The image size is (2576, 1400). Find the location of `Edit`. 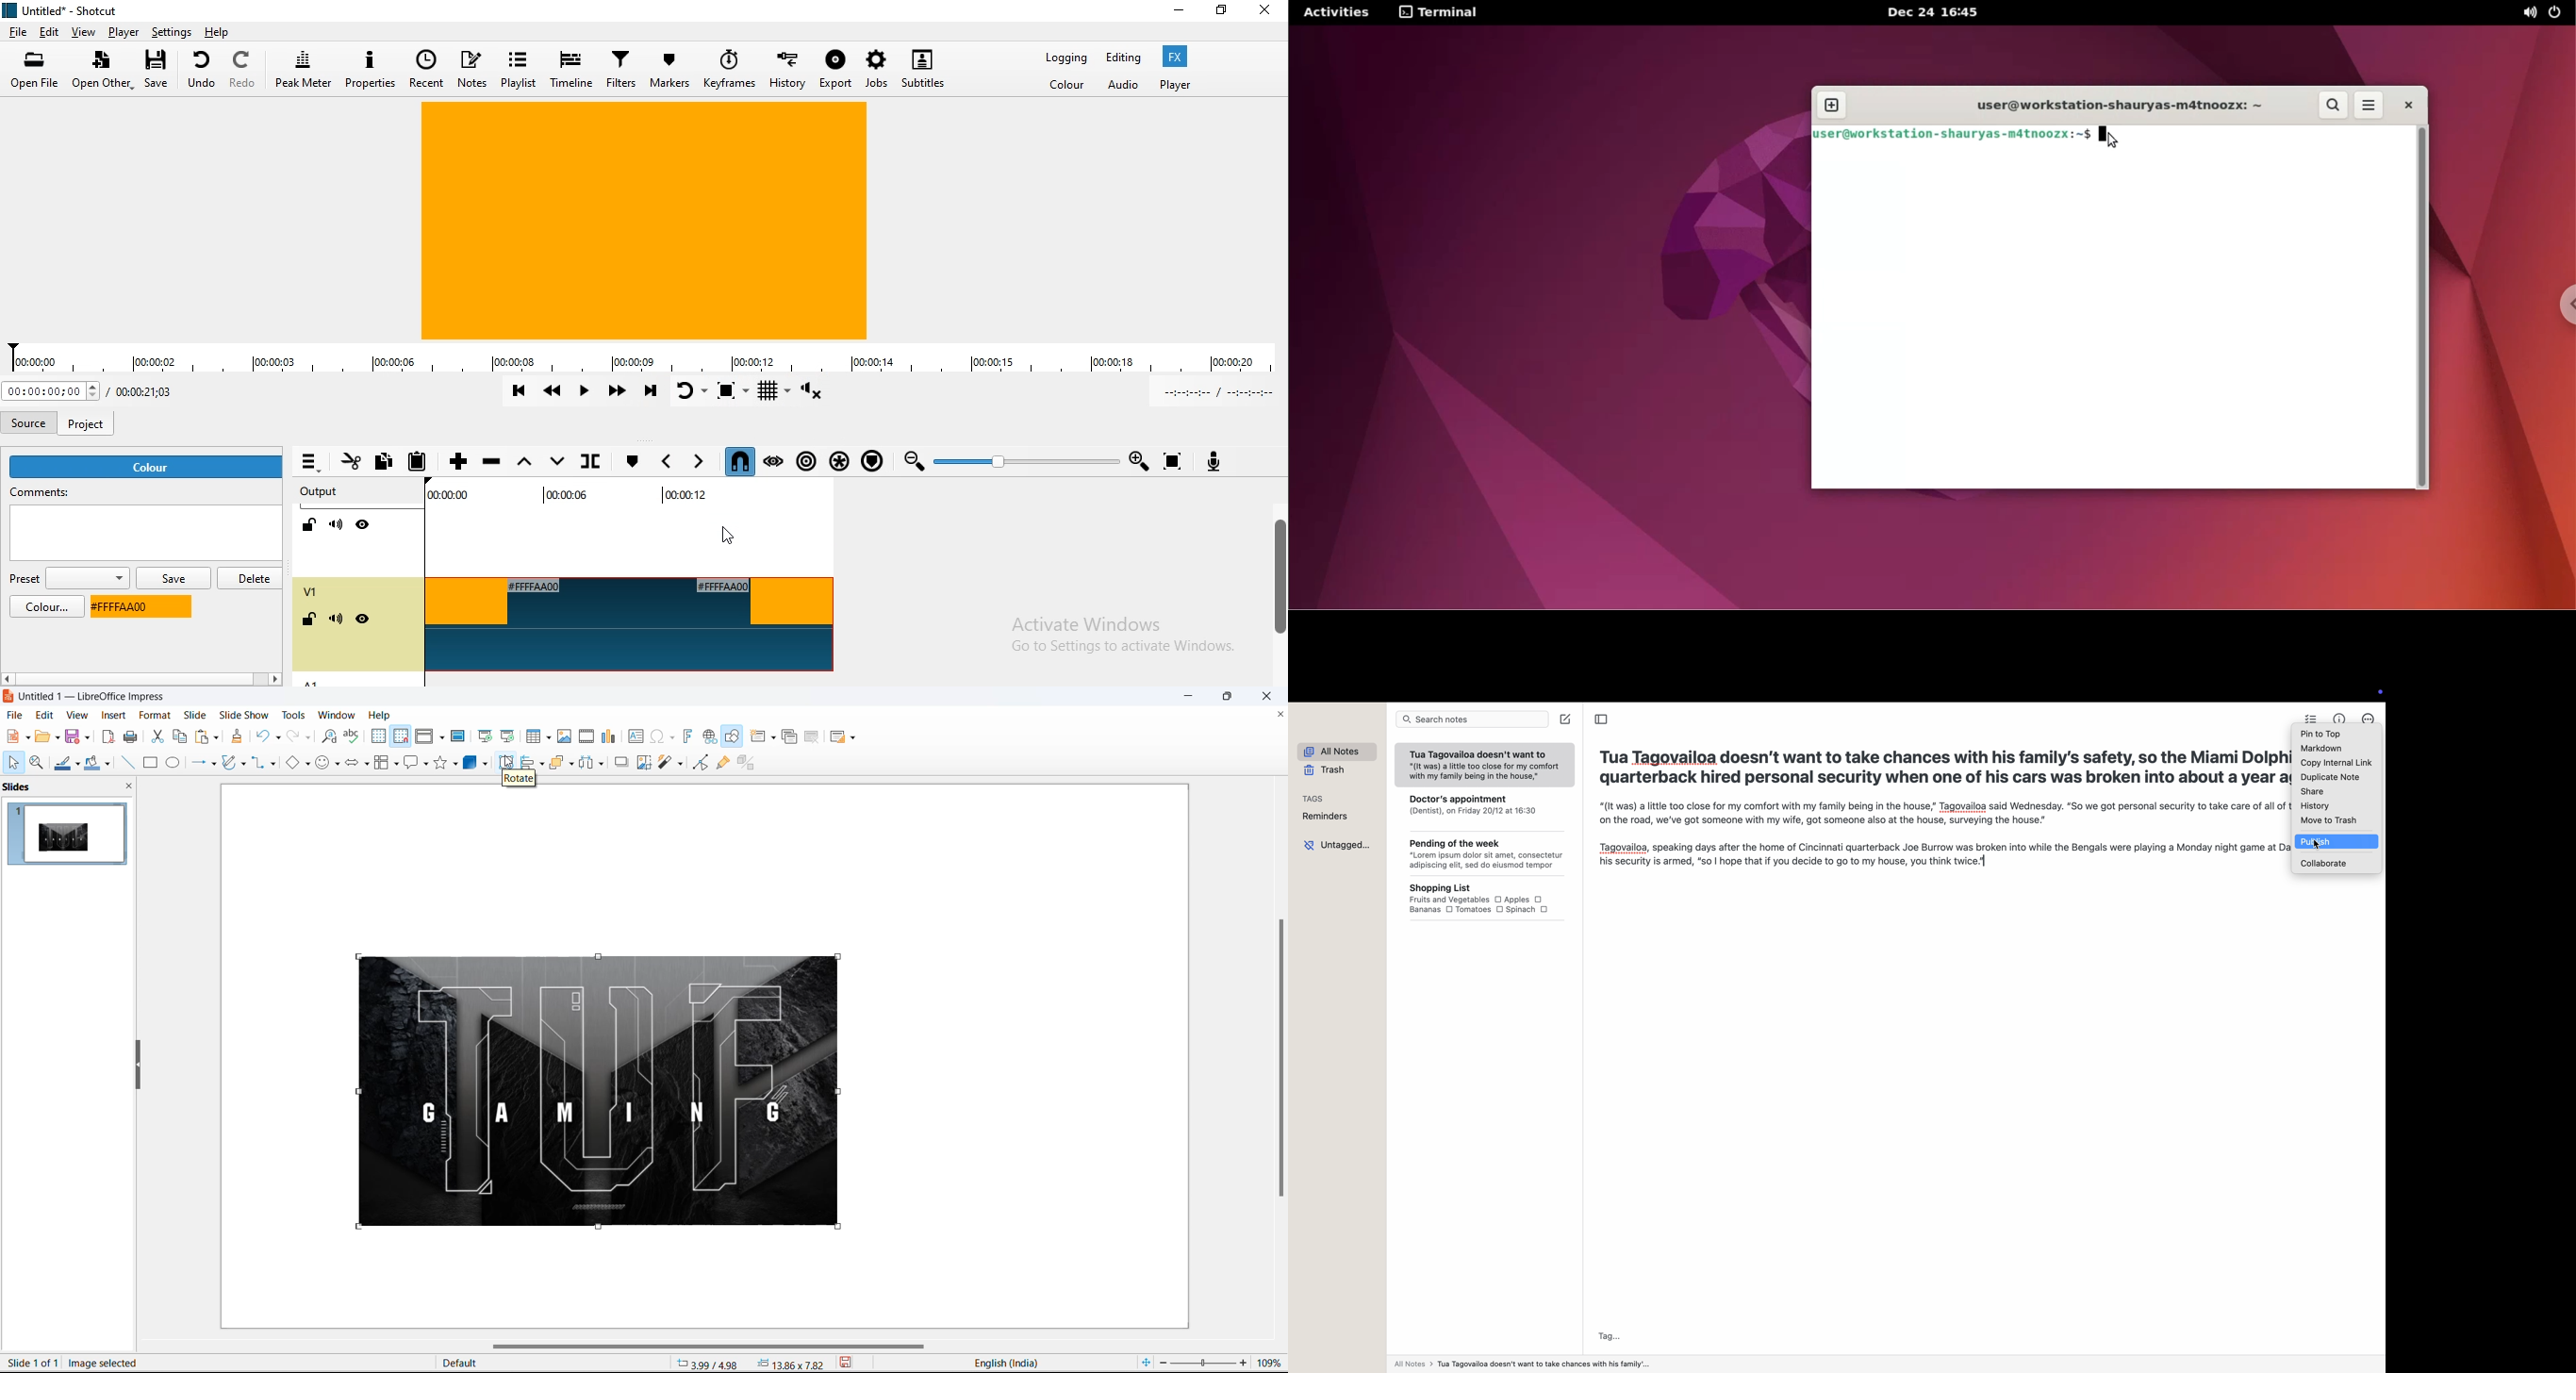

Edit is located at coordinates (50, 31).